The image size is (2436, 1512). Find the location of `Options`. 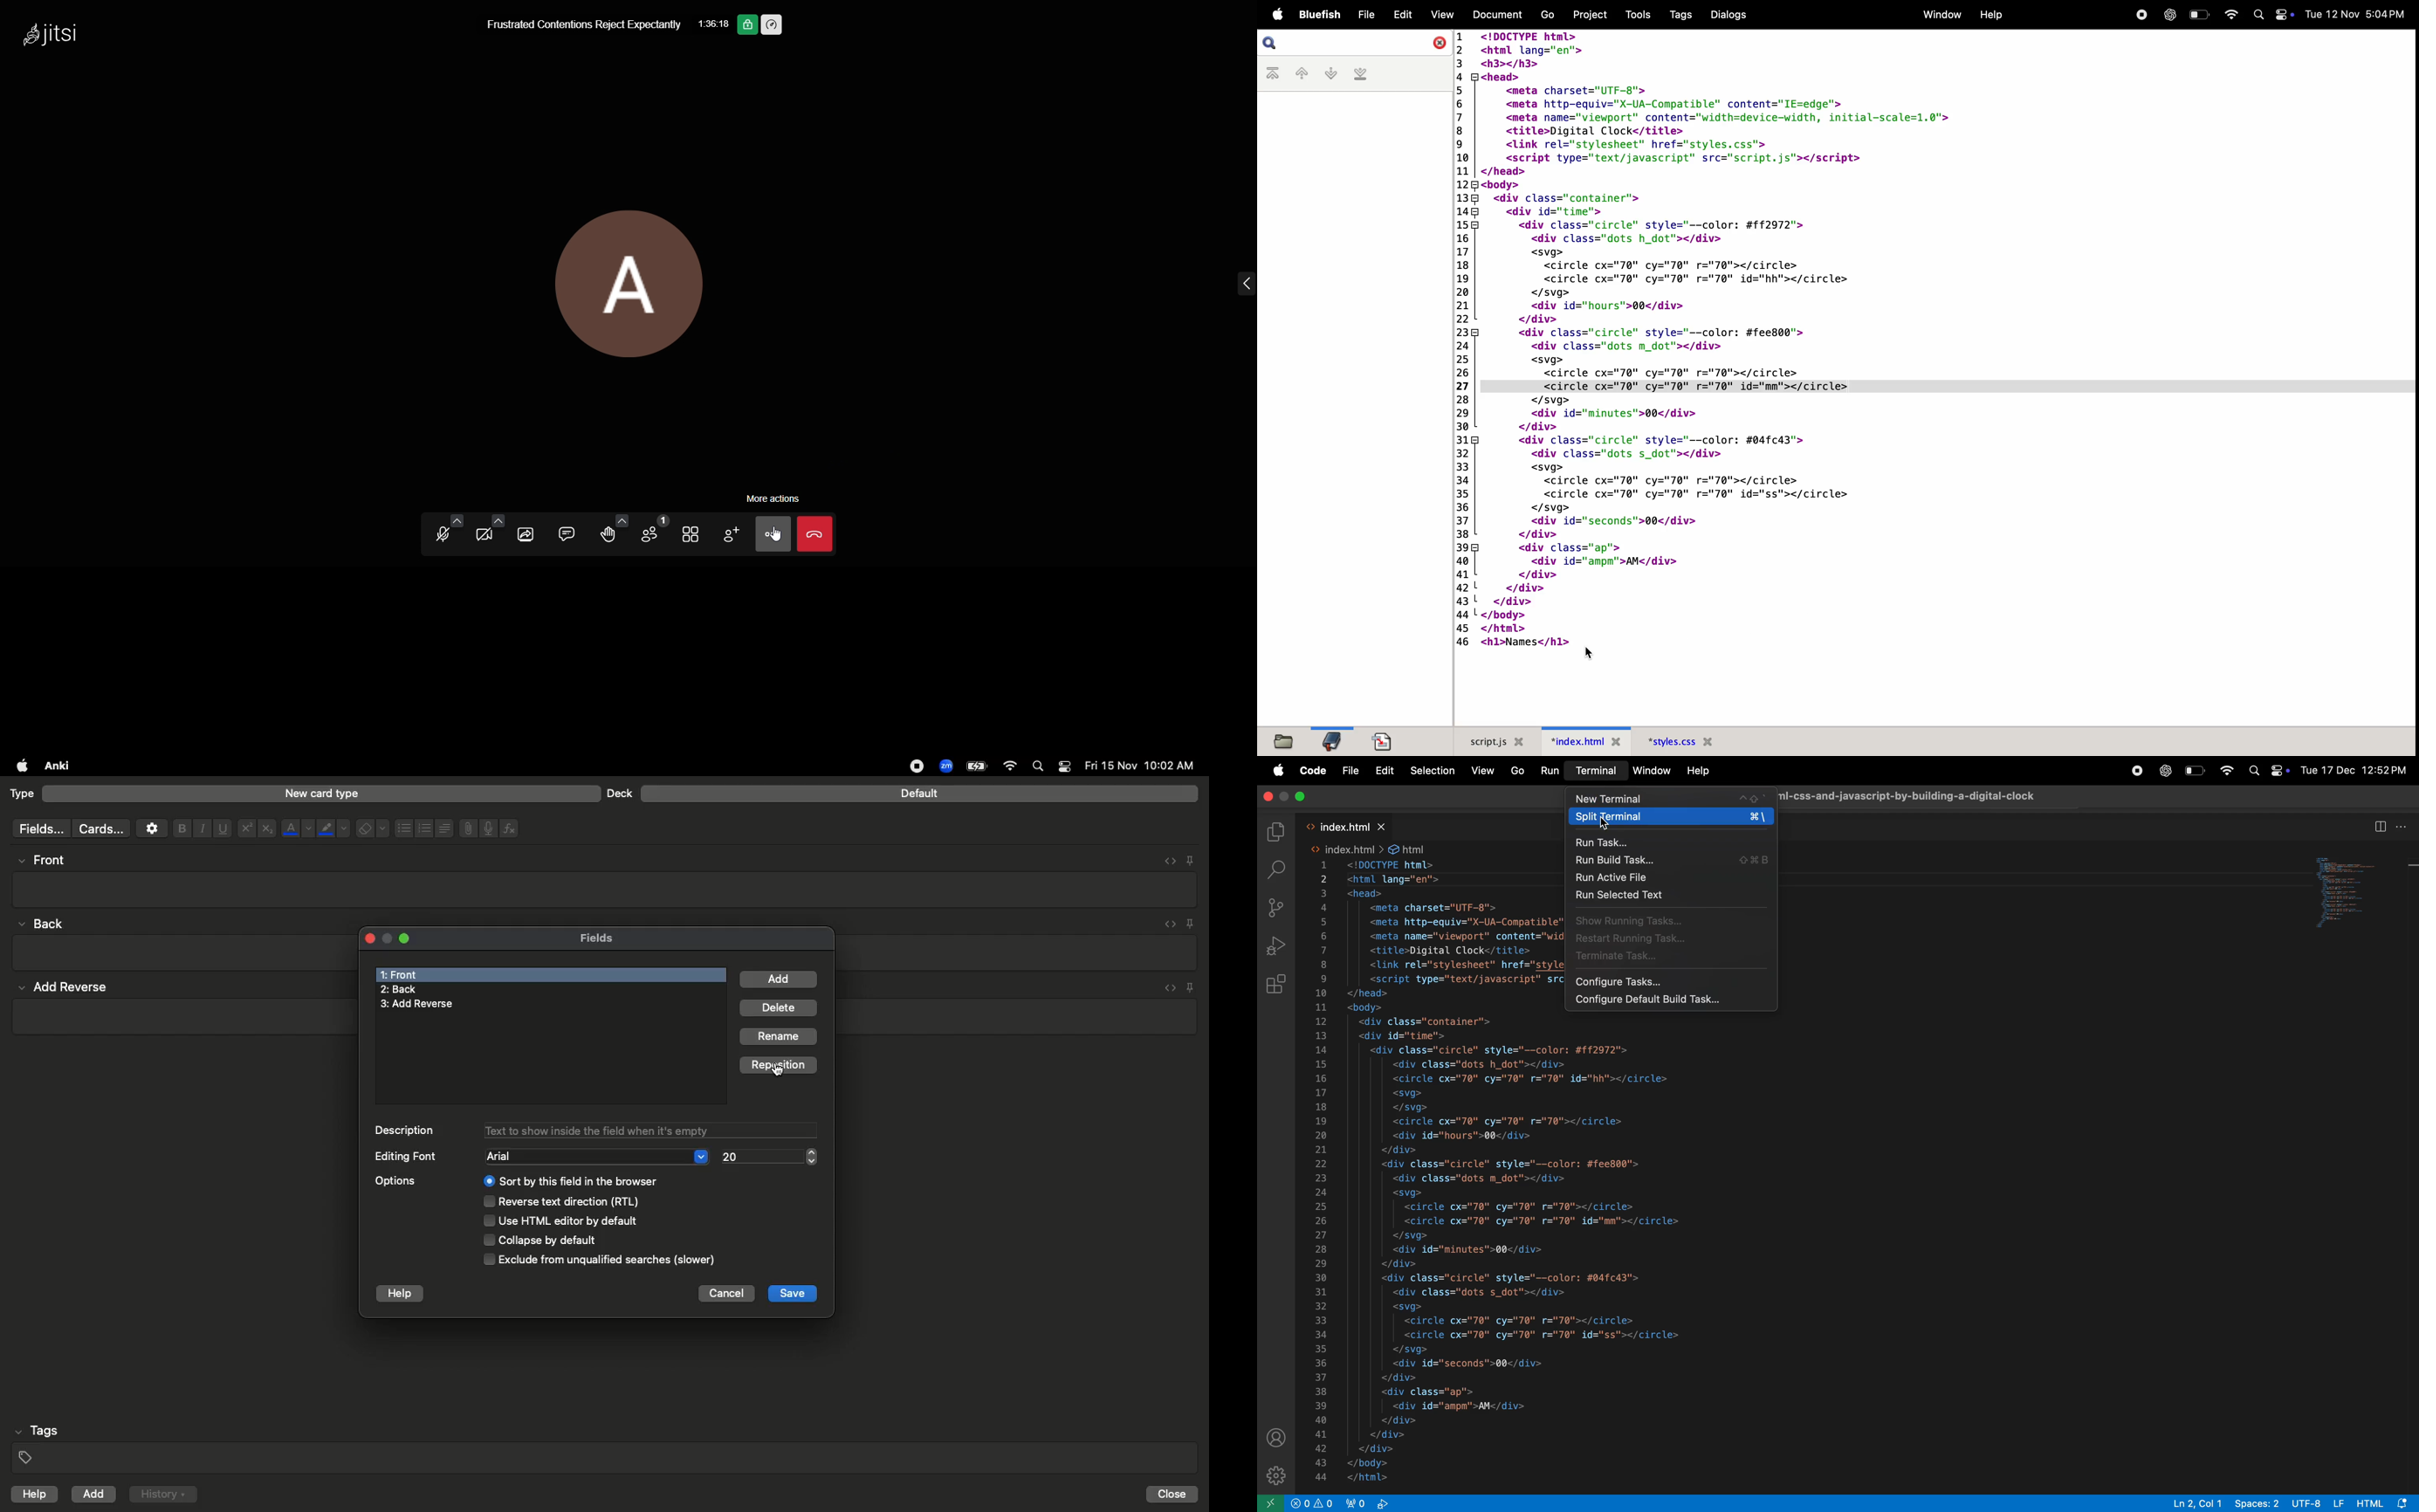

Options is located at coordinates (544, 1219).